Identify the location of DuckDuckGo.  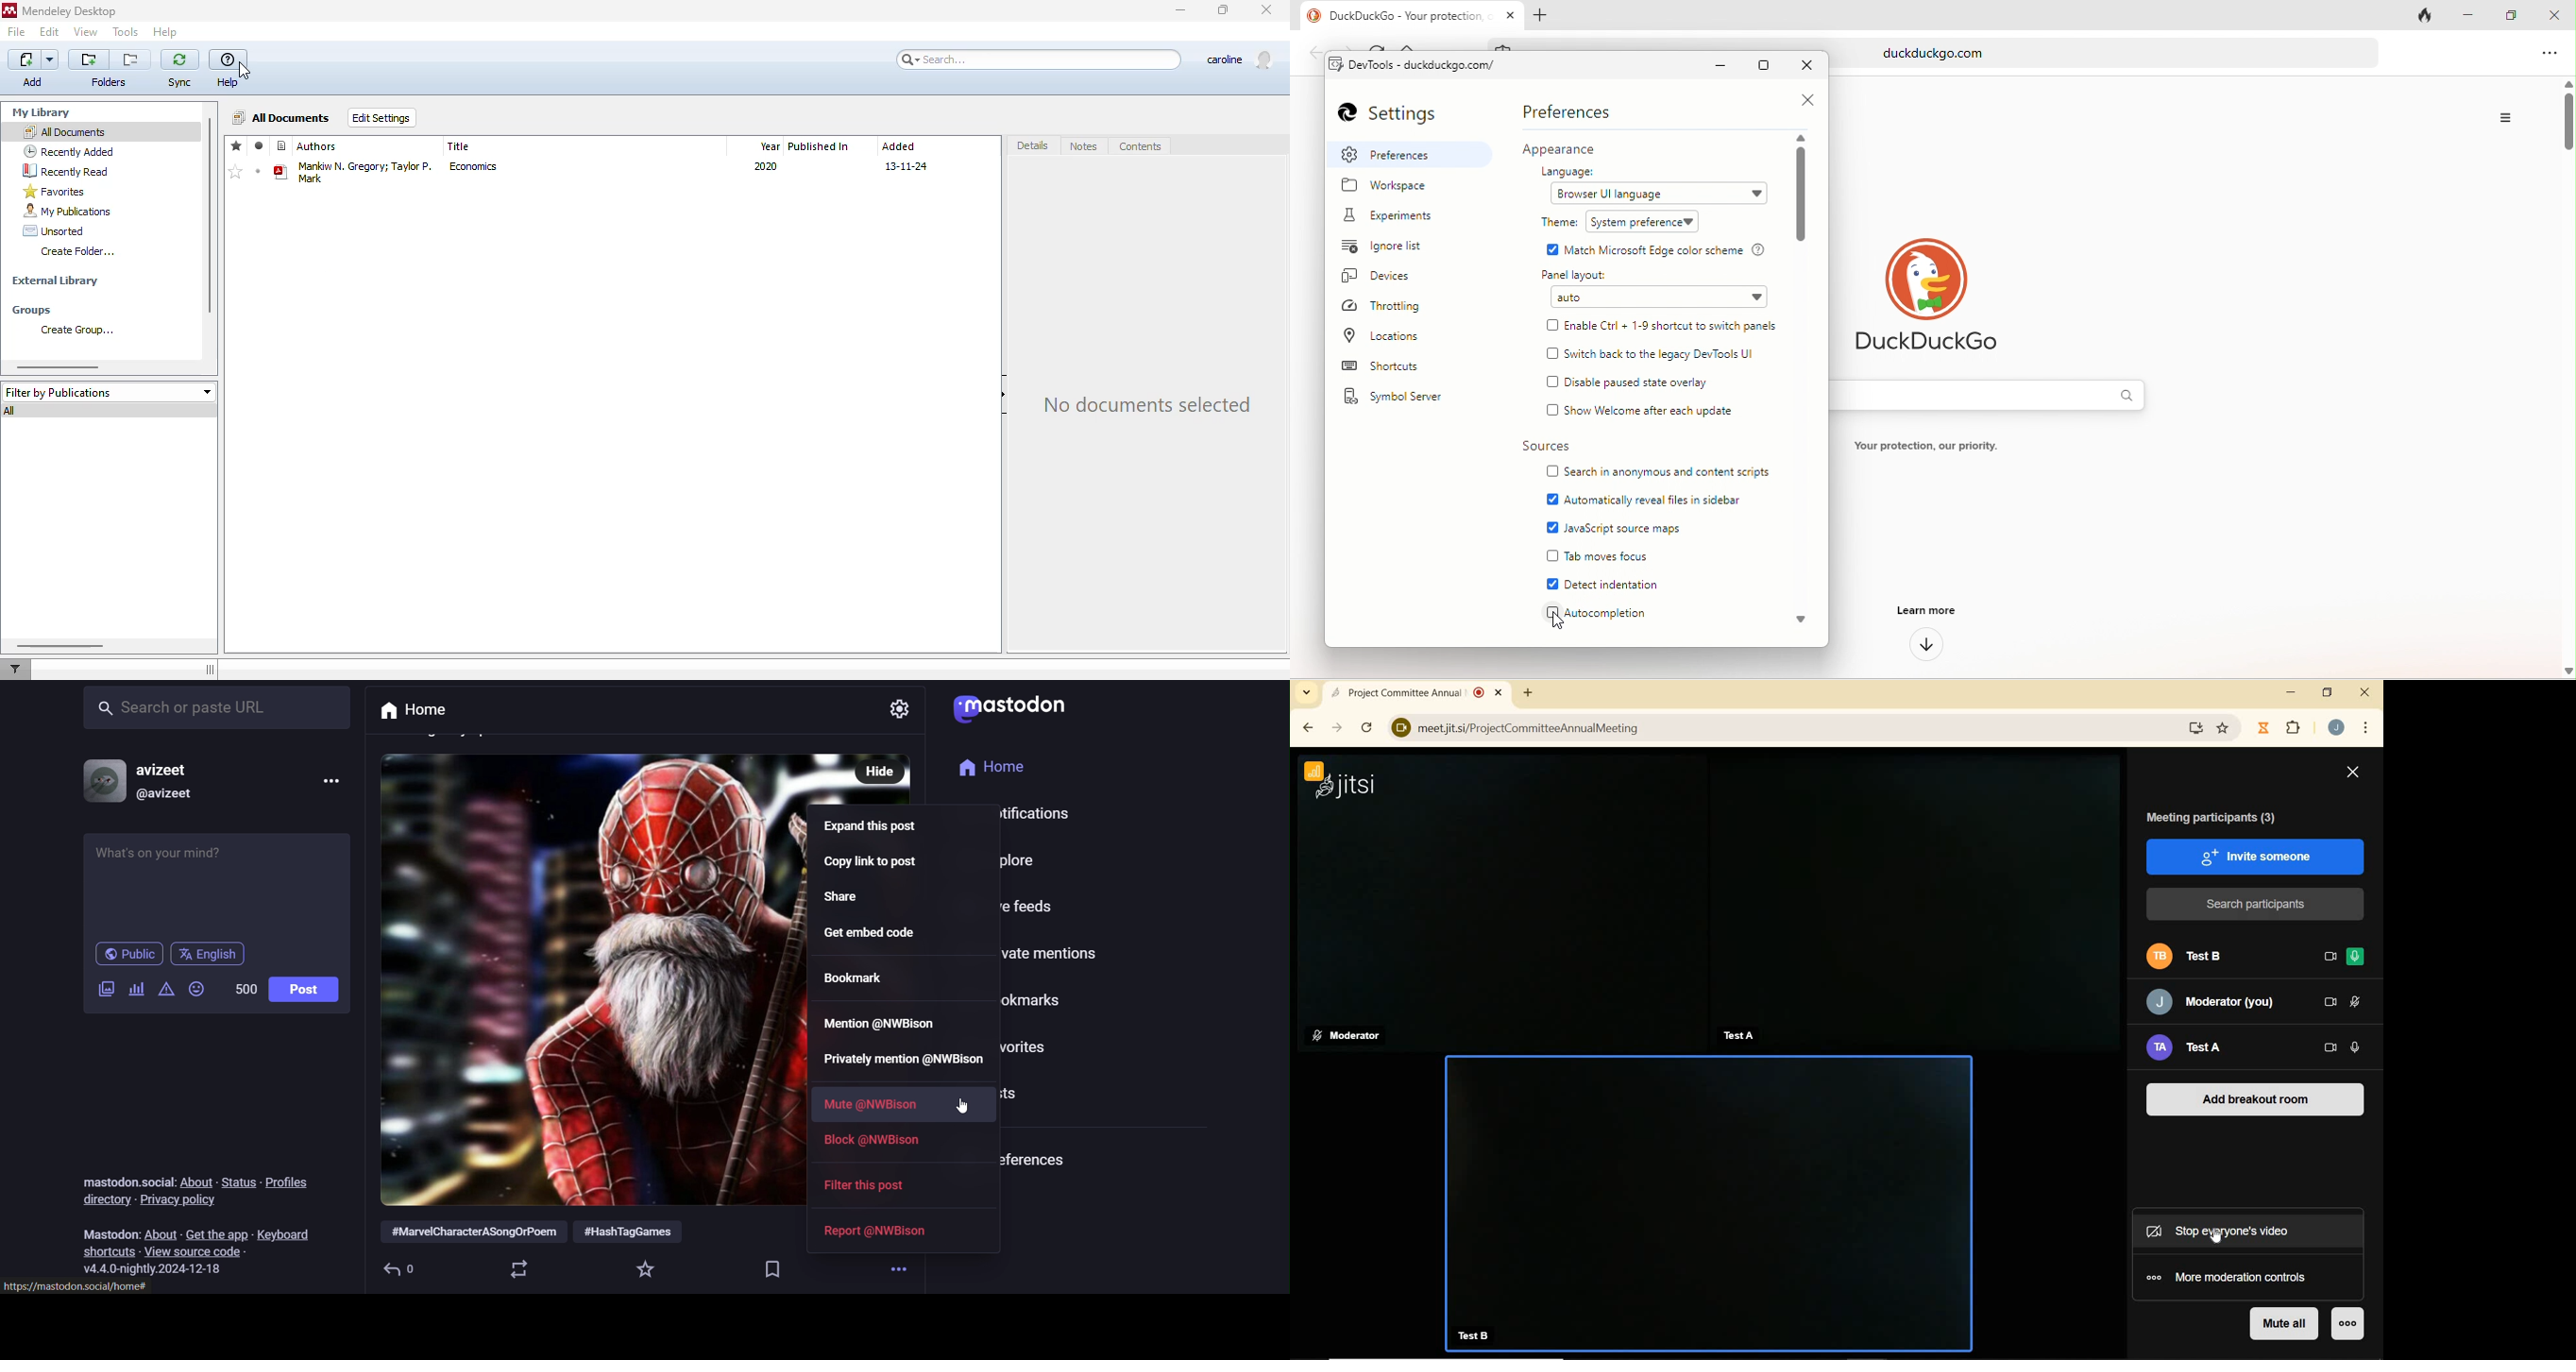
(1938, 340).